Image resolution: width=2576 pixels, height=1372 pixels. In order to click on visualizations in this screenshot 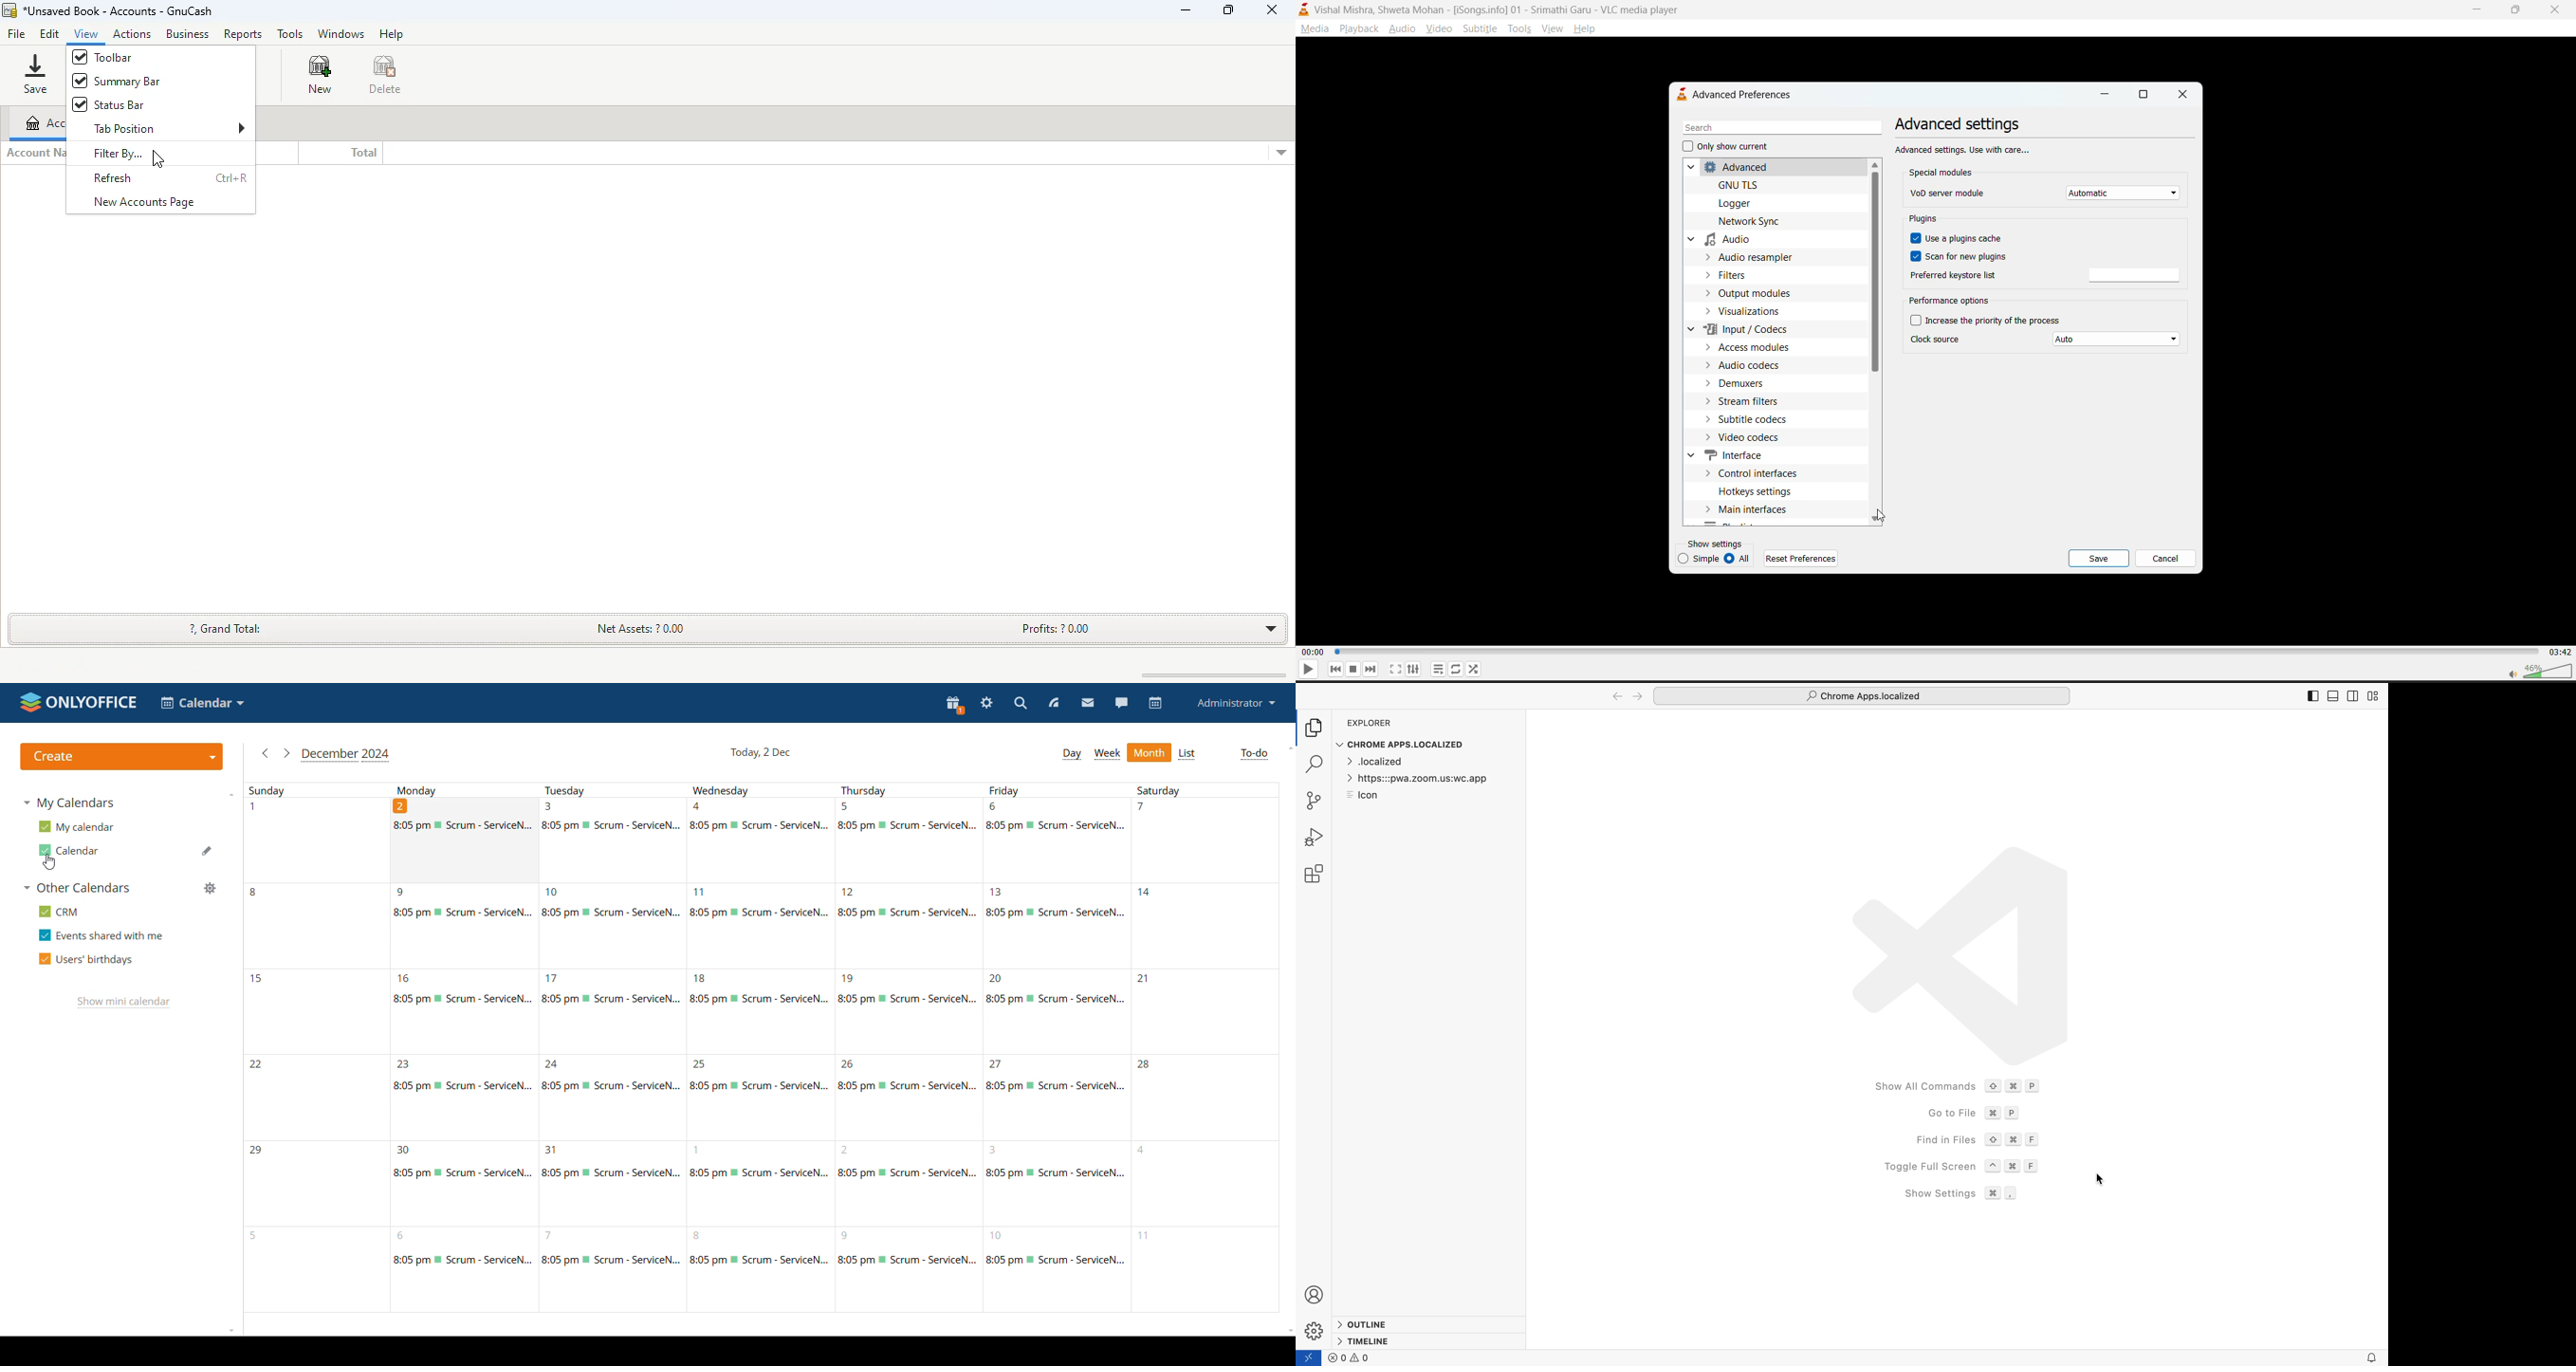, I will do `click(1753, 313)`.